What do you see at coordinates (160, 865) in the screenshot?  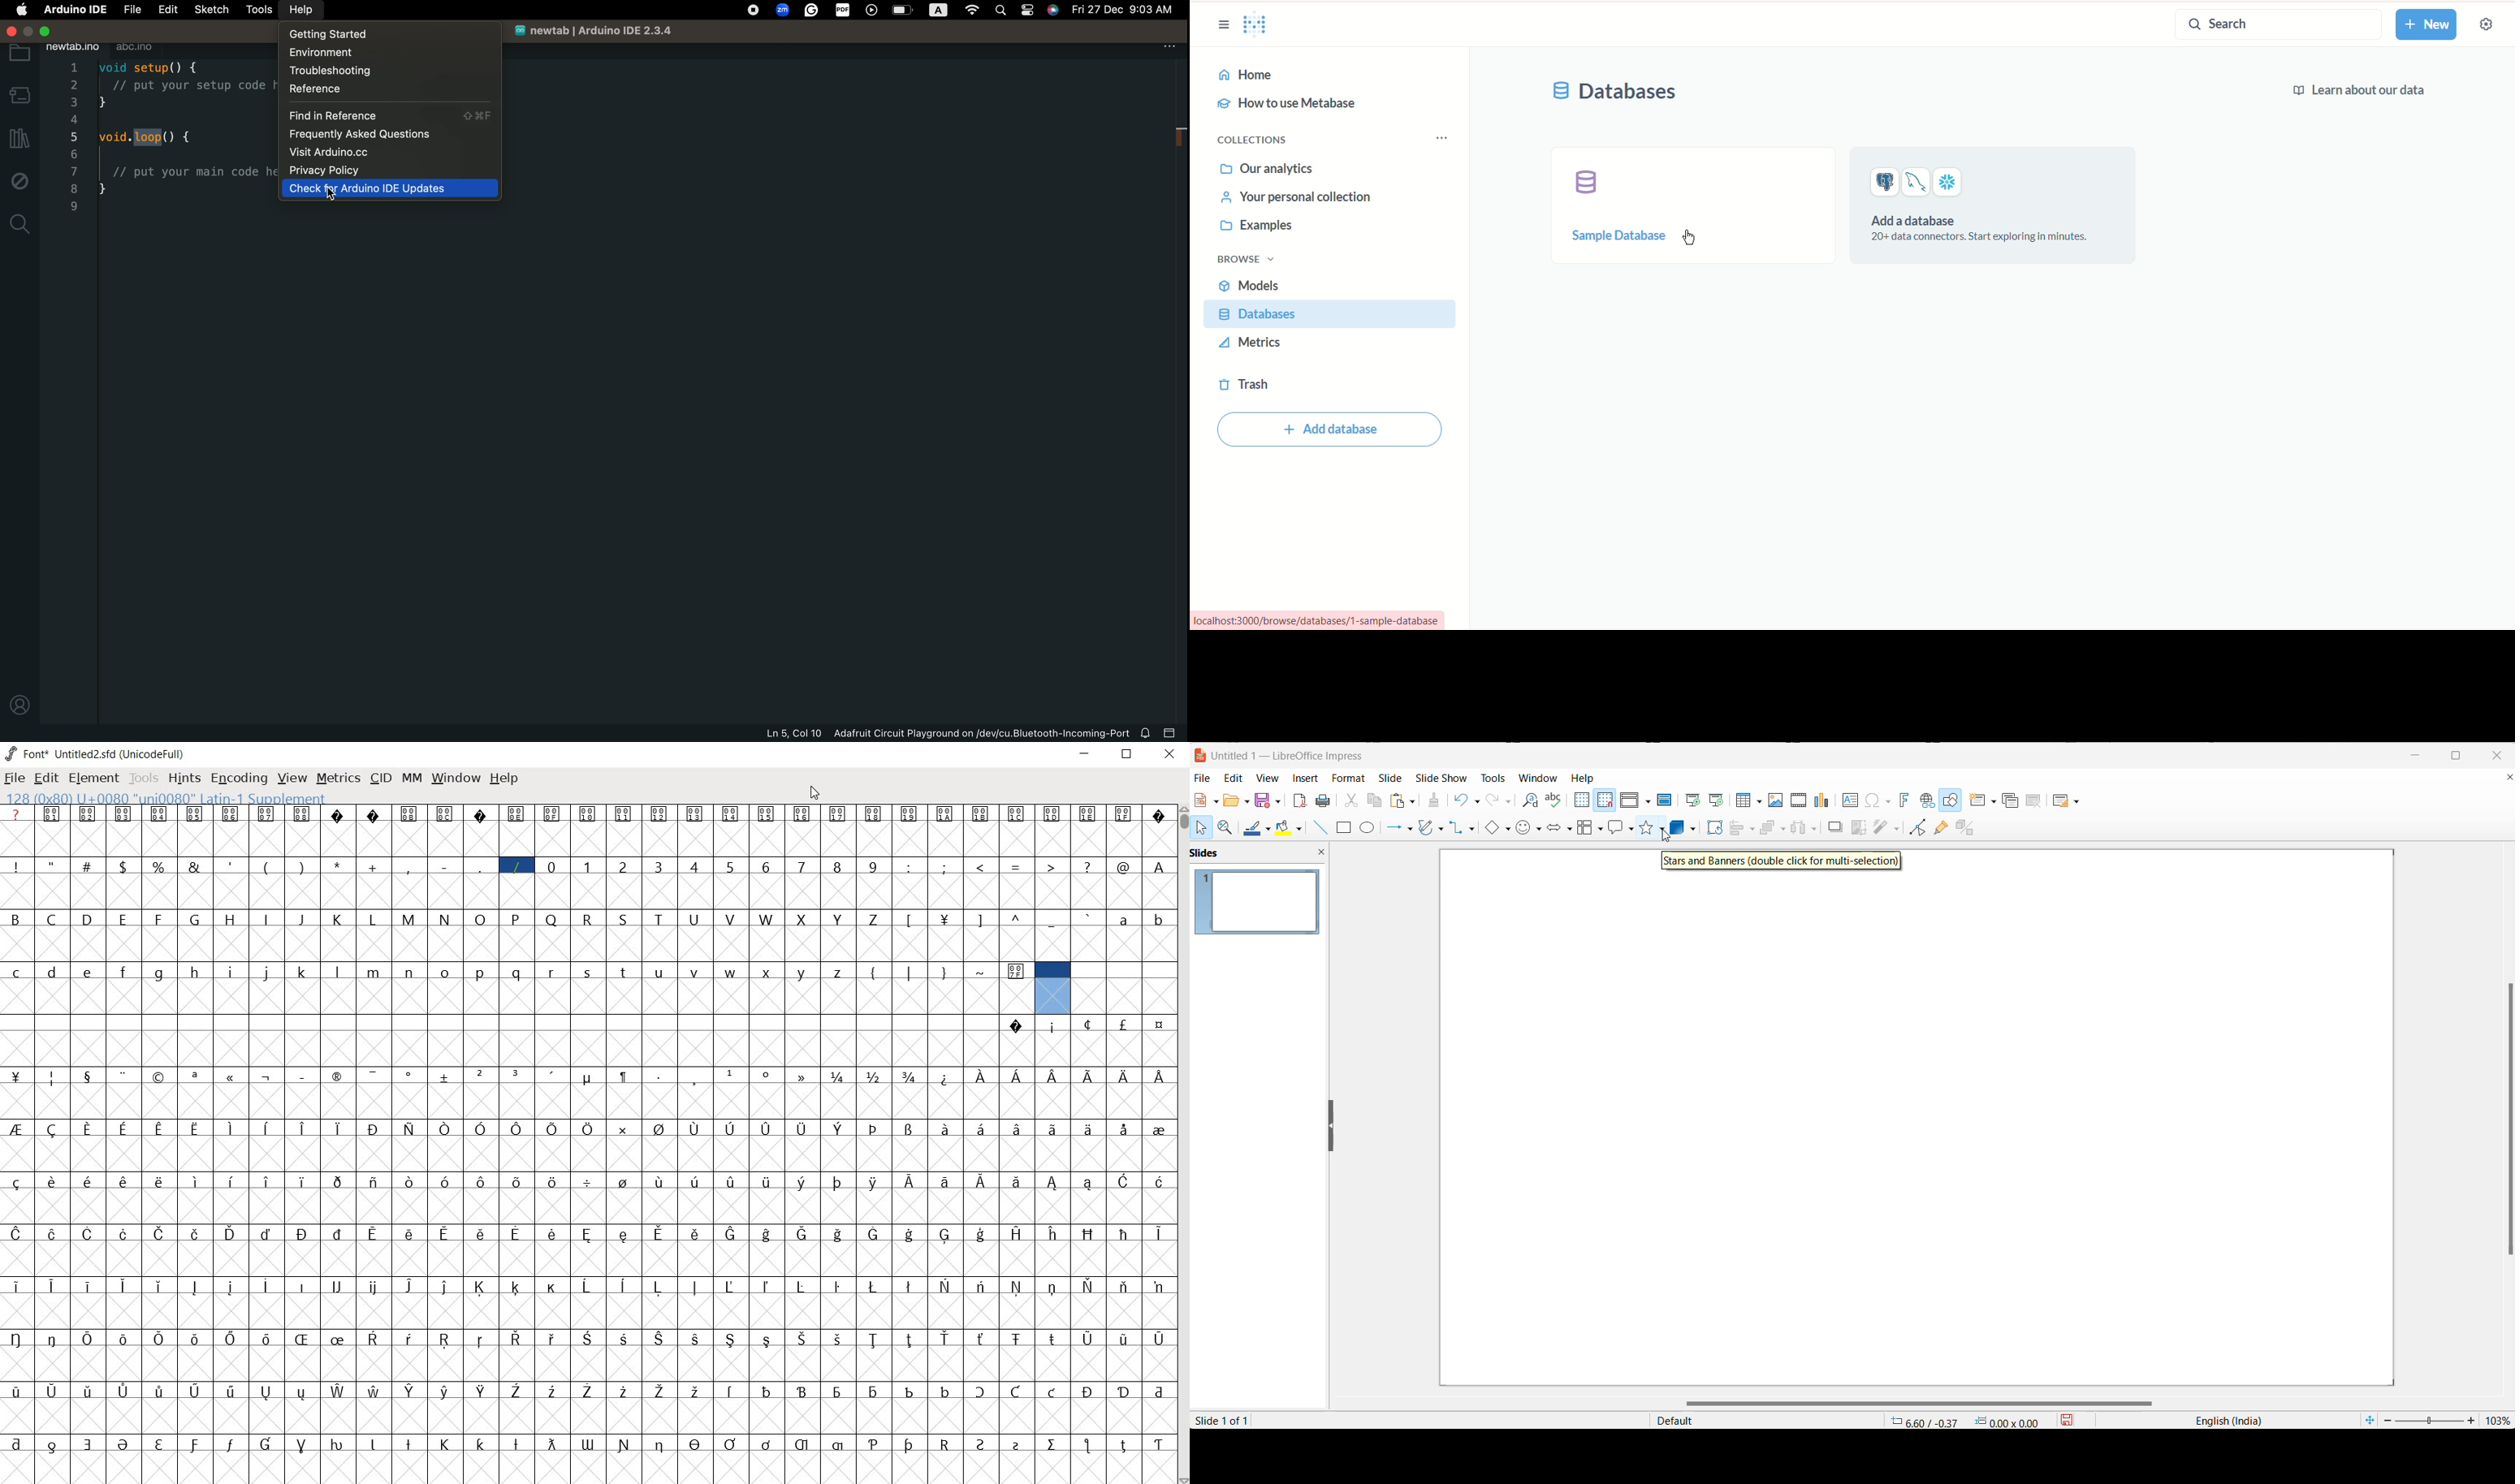 I see `%` at bounding box center [160, 865].